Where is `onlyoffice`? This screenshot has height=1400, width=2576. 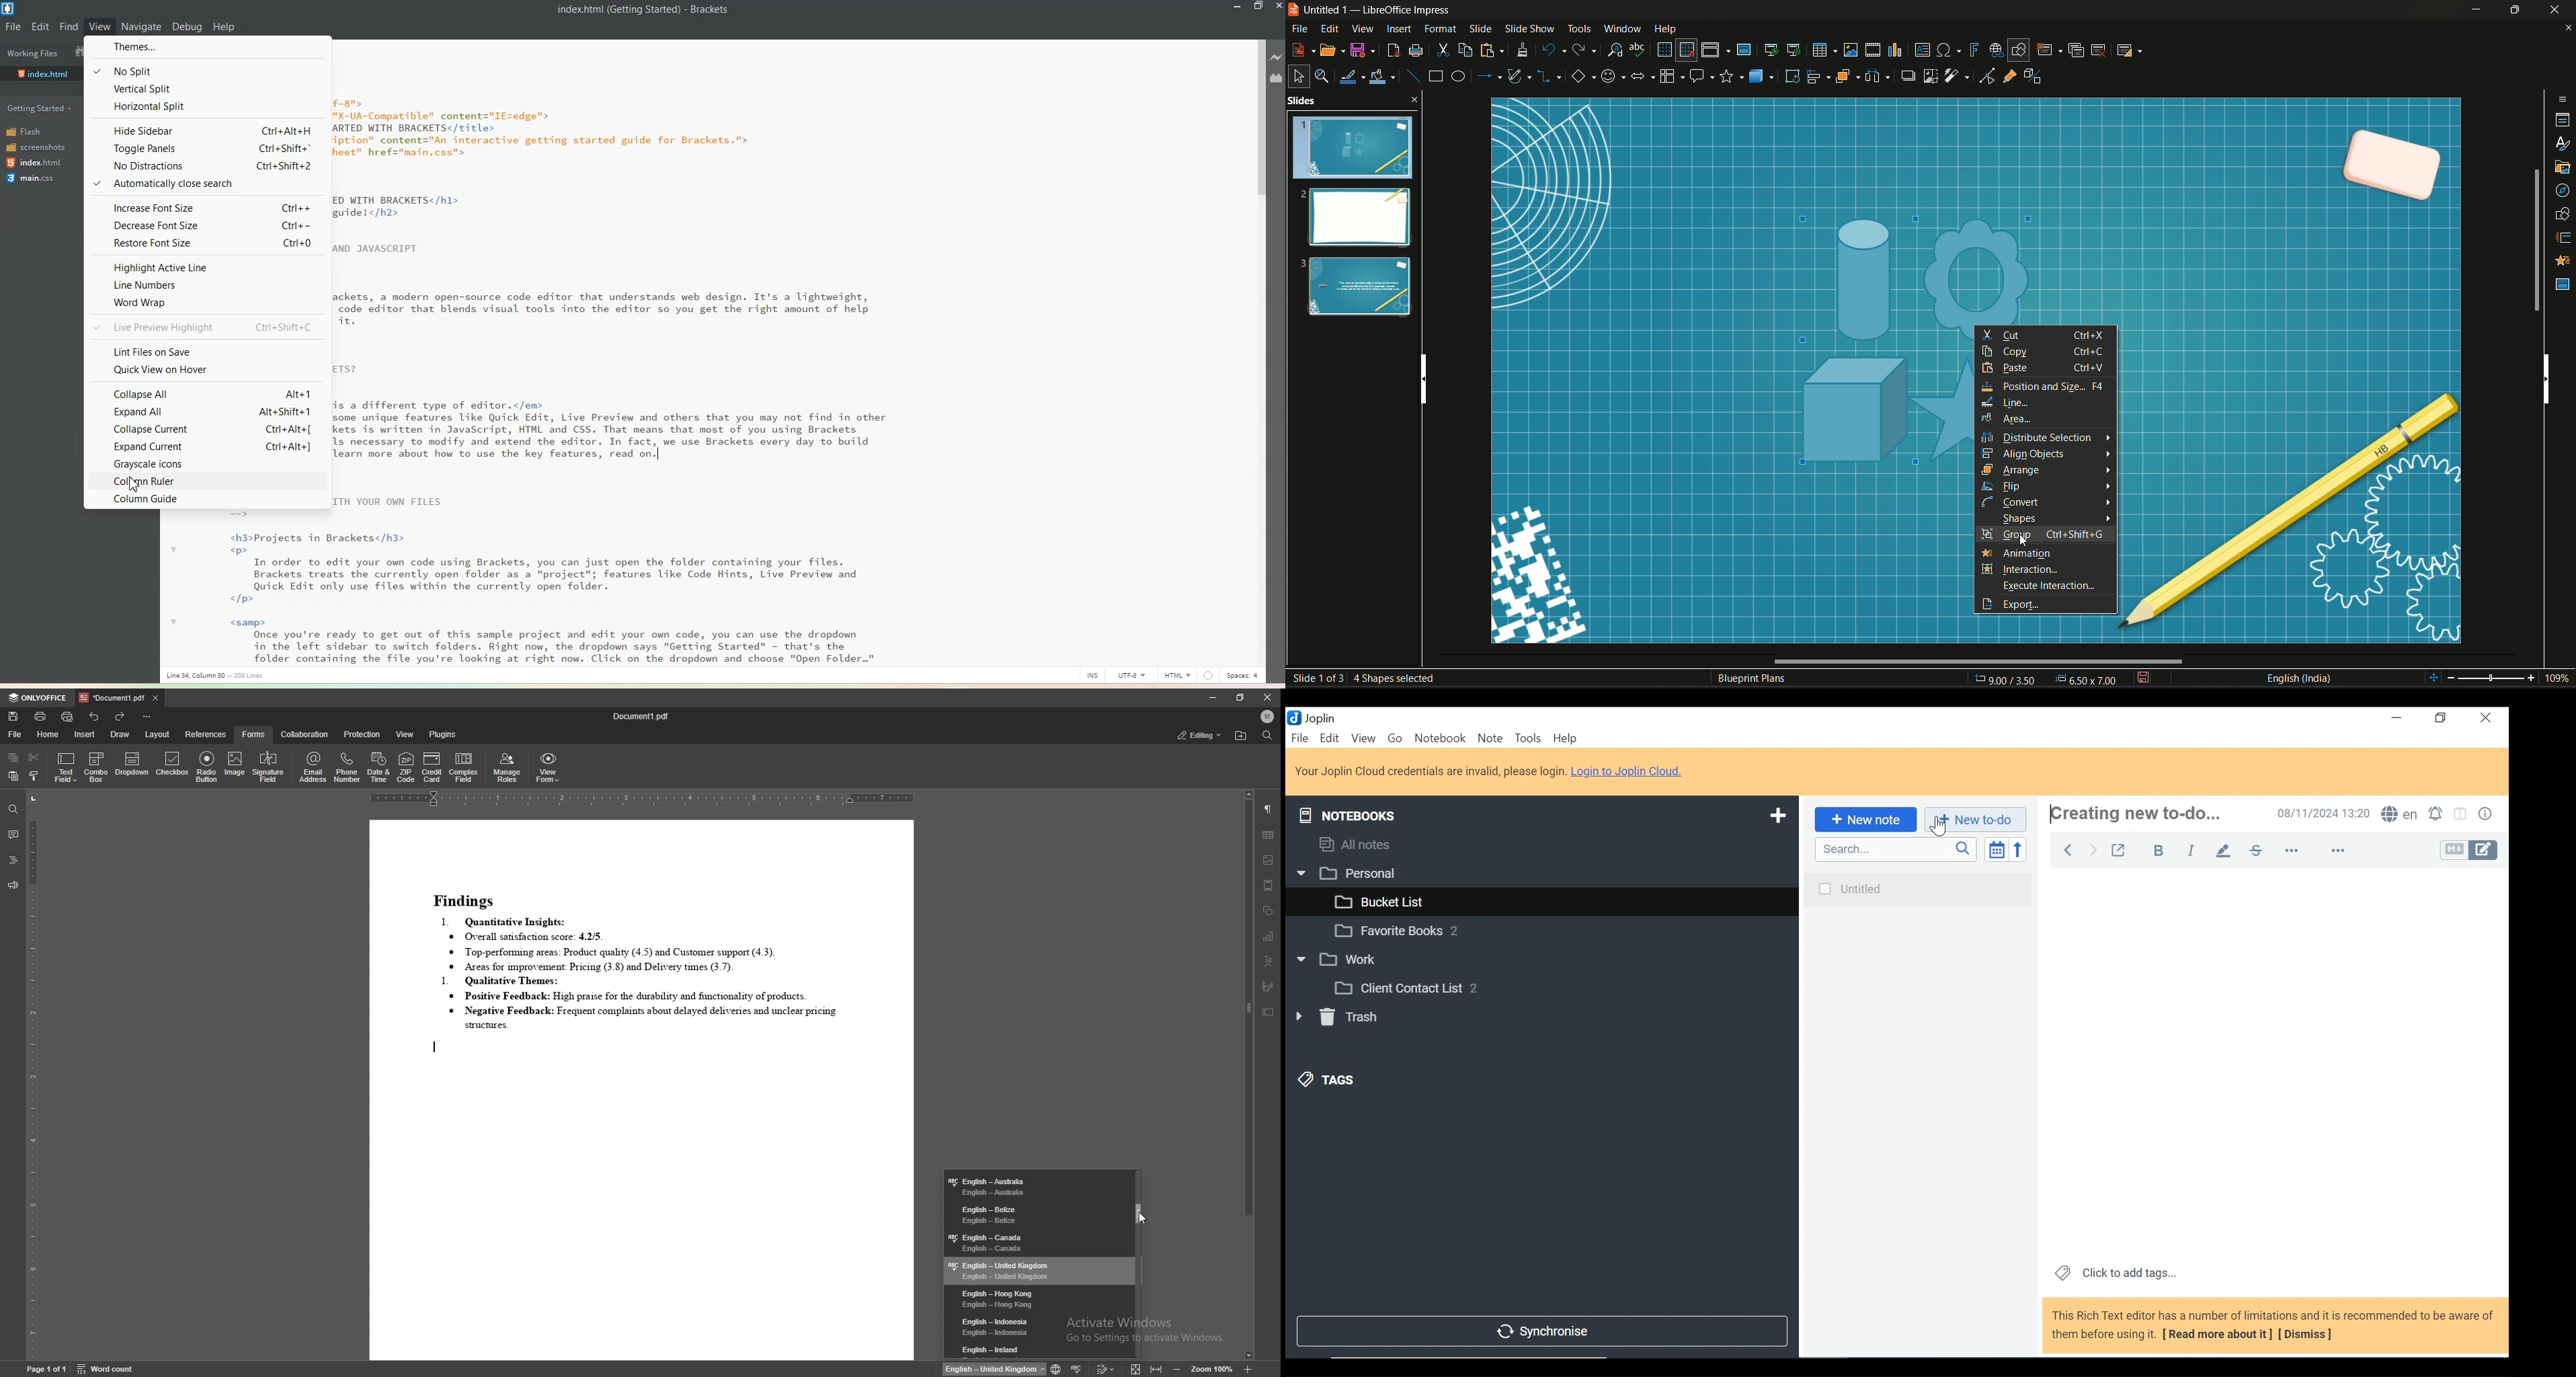 onlyoffice is located at coordinates (38, 698).